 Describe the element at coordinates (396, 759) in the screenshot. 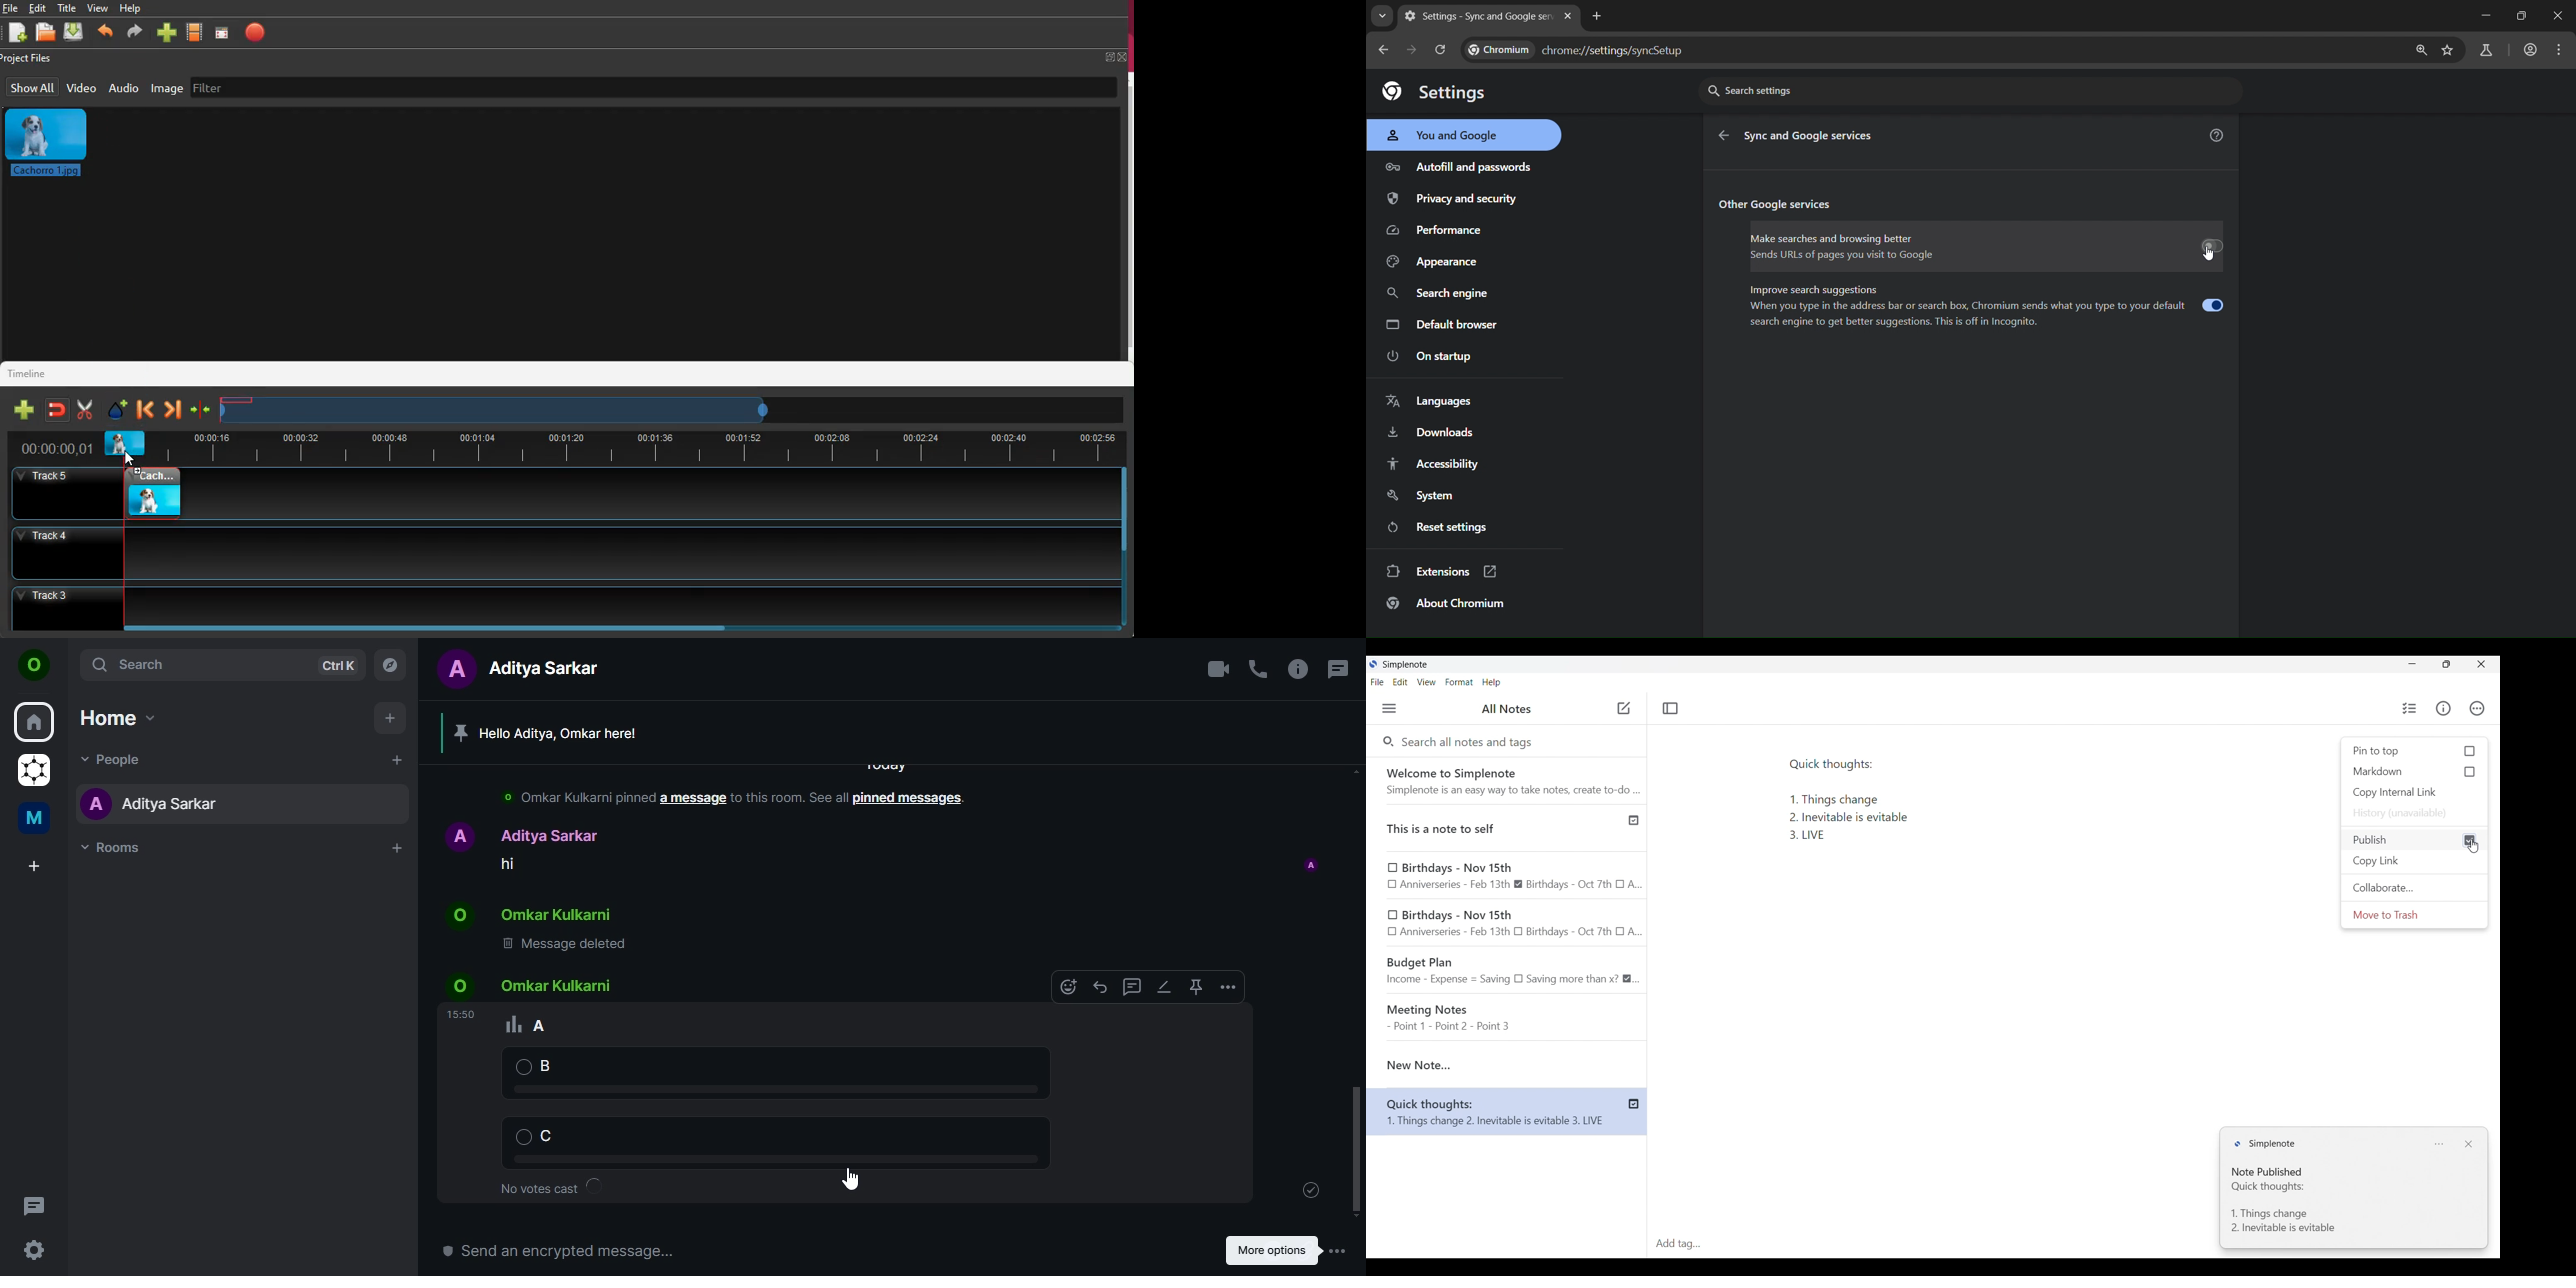

I see `add` at that location.